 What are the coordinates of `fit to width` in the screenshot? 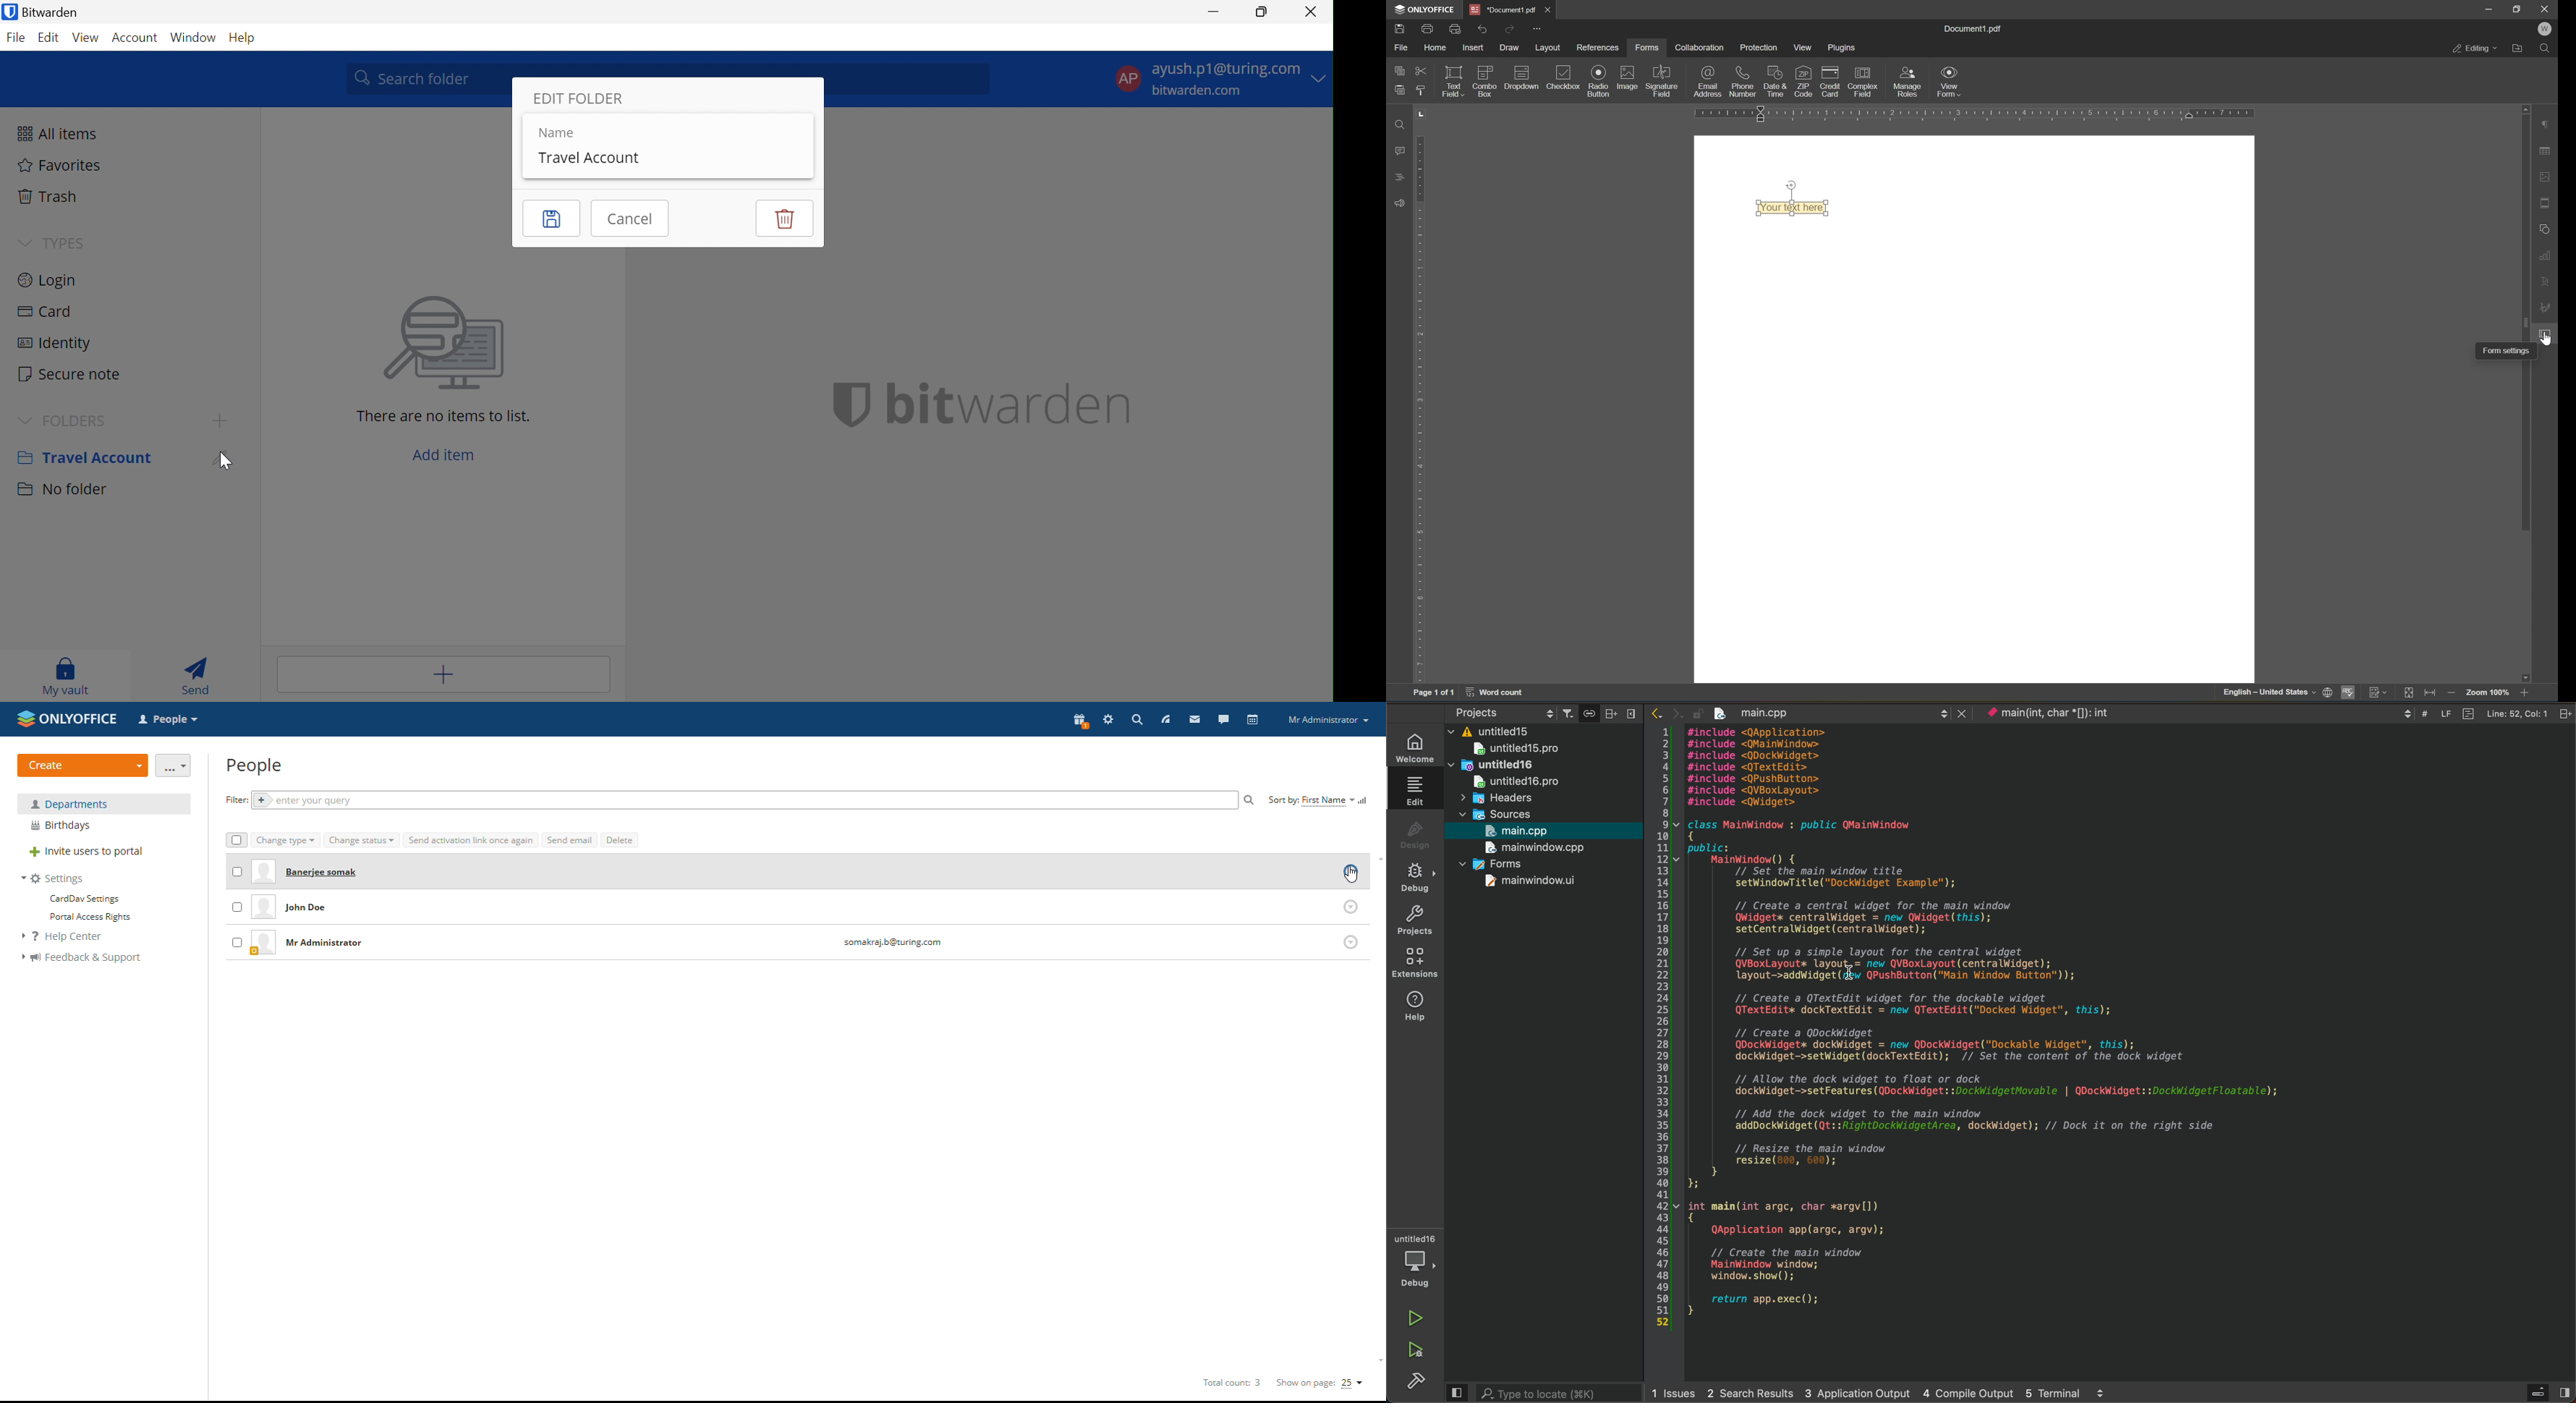 It's located at (2433, 695).